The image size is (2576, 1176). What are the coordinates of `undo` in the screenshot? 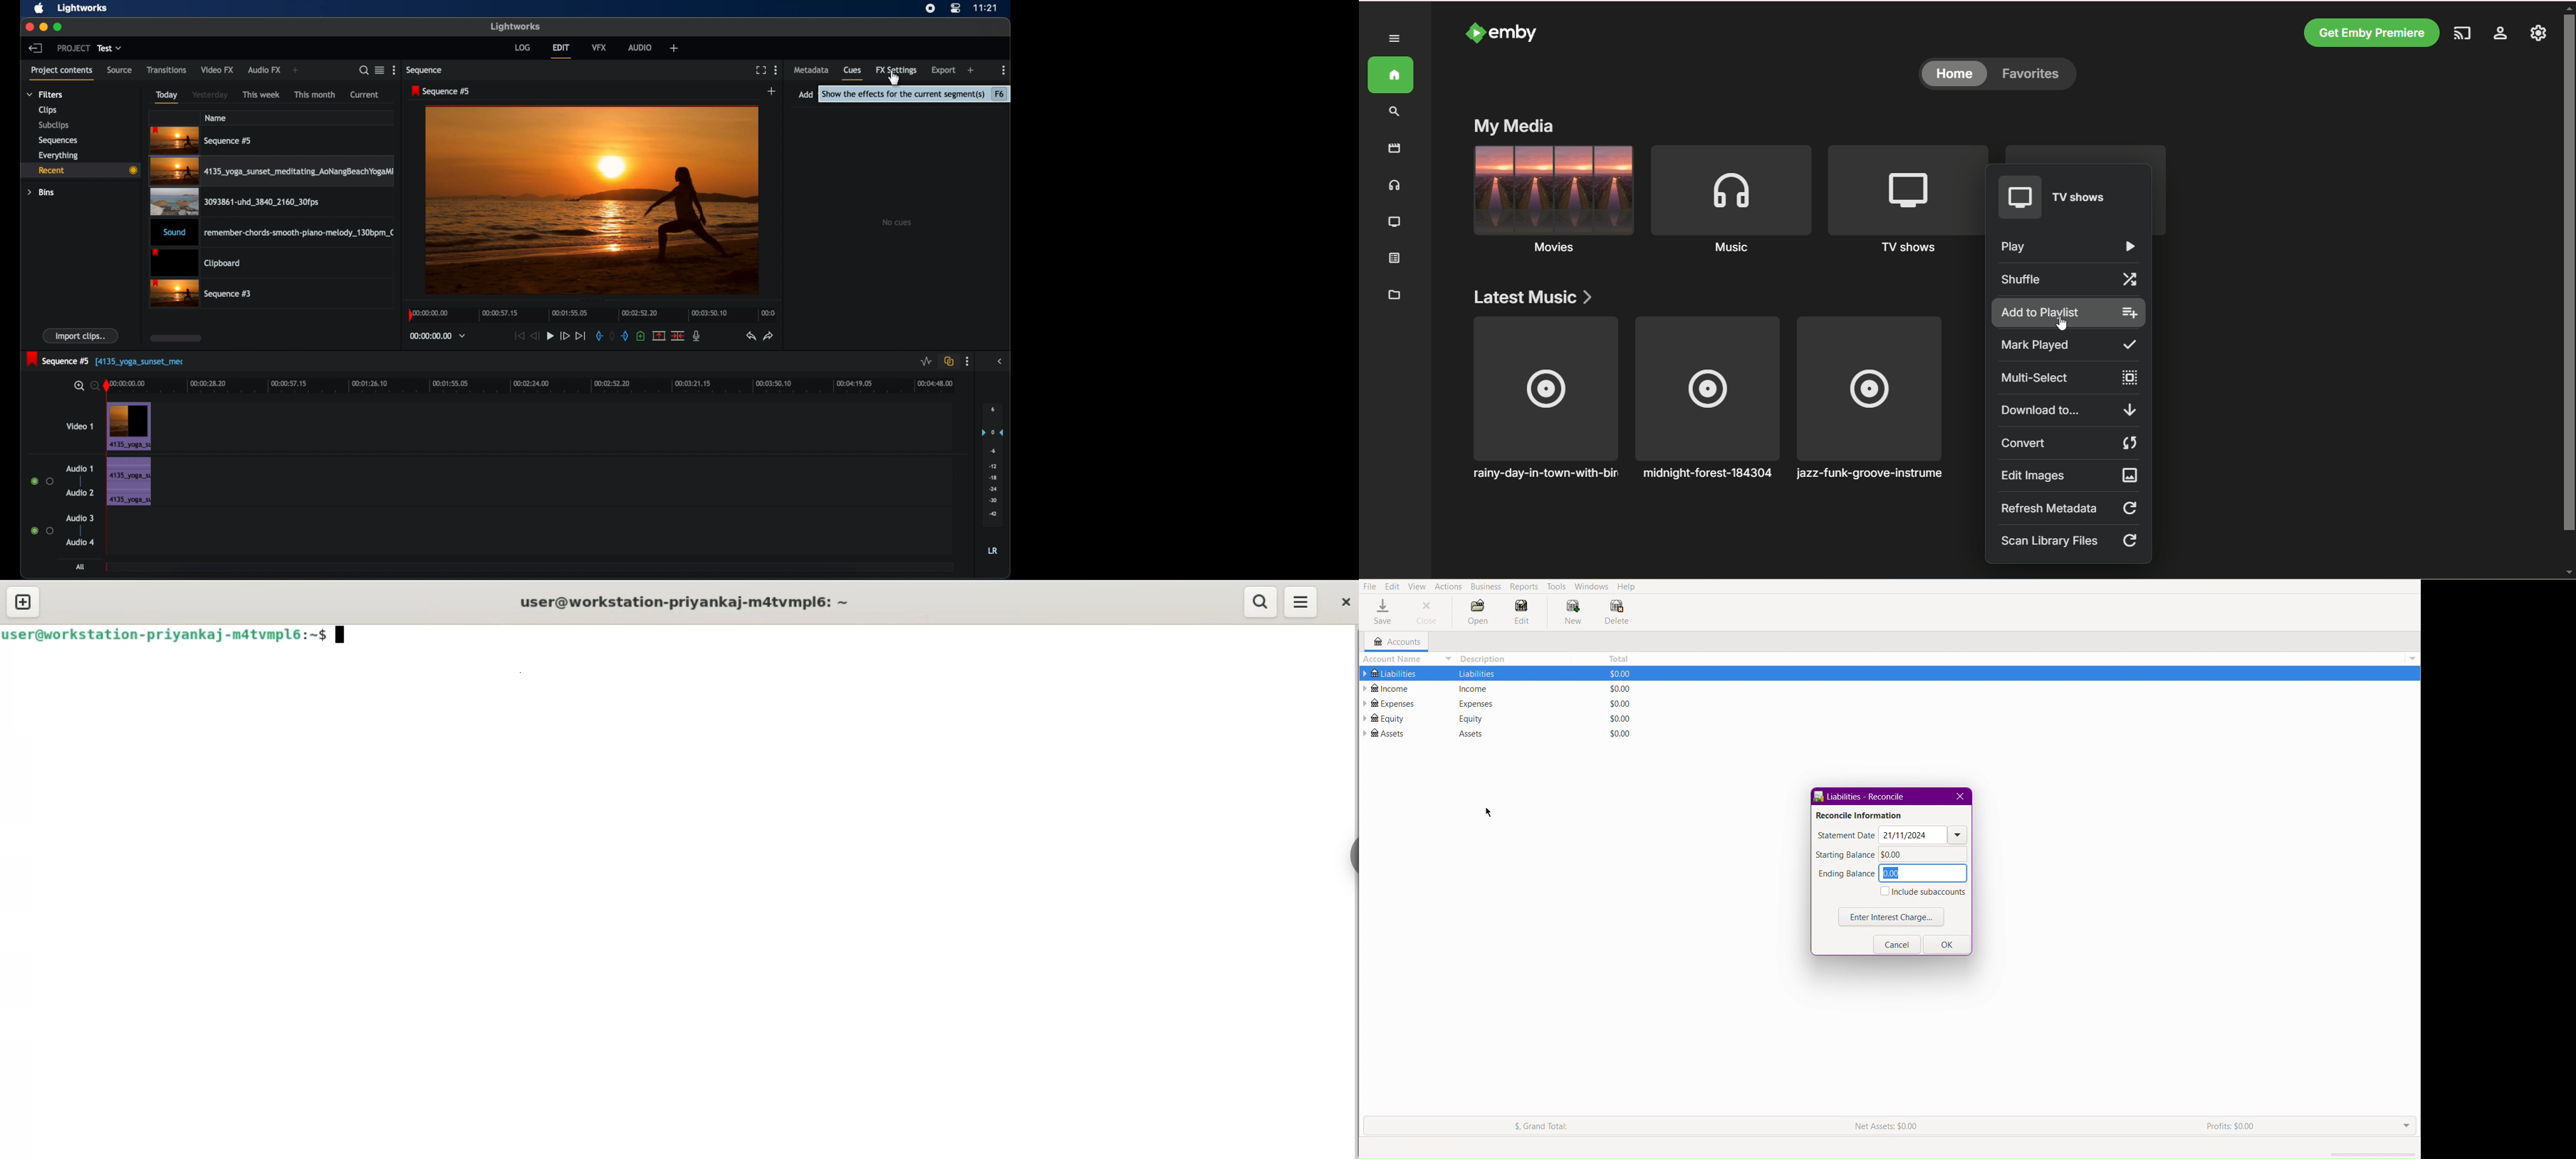 It's located at (750, 336).